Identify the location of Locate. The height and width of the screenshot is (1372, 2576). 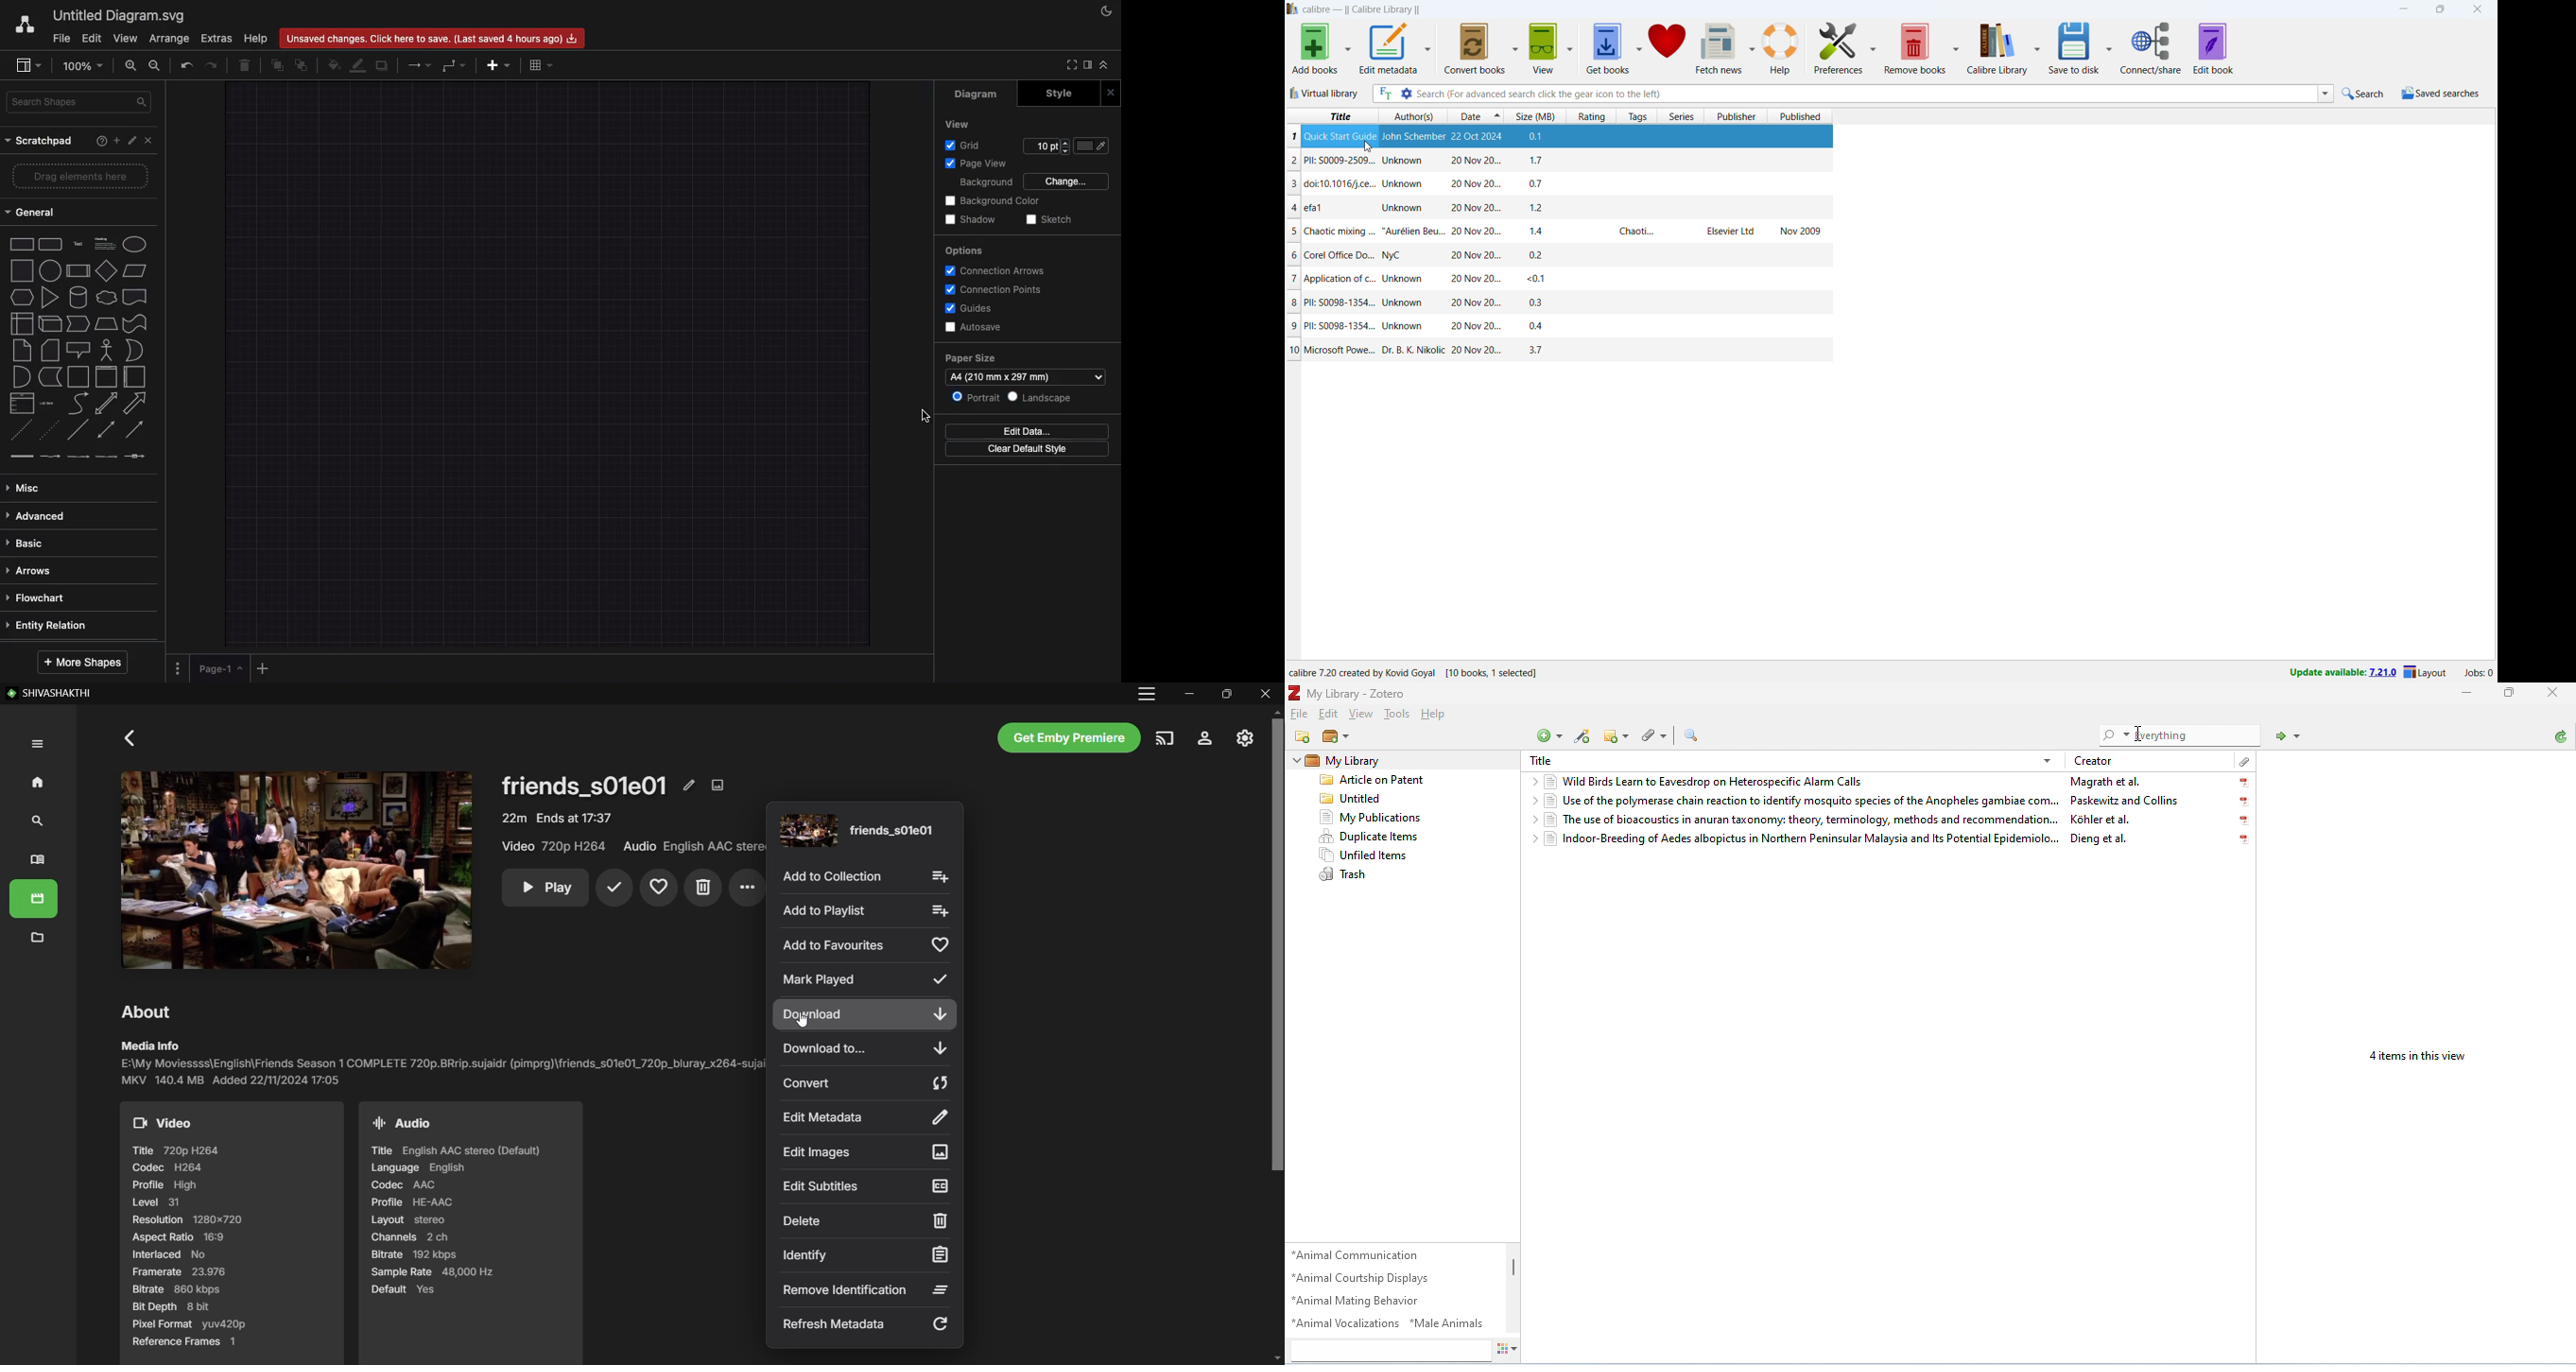
(2289, 736).